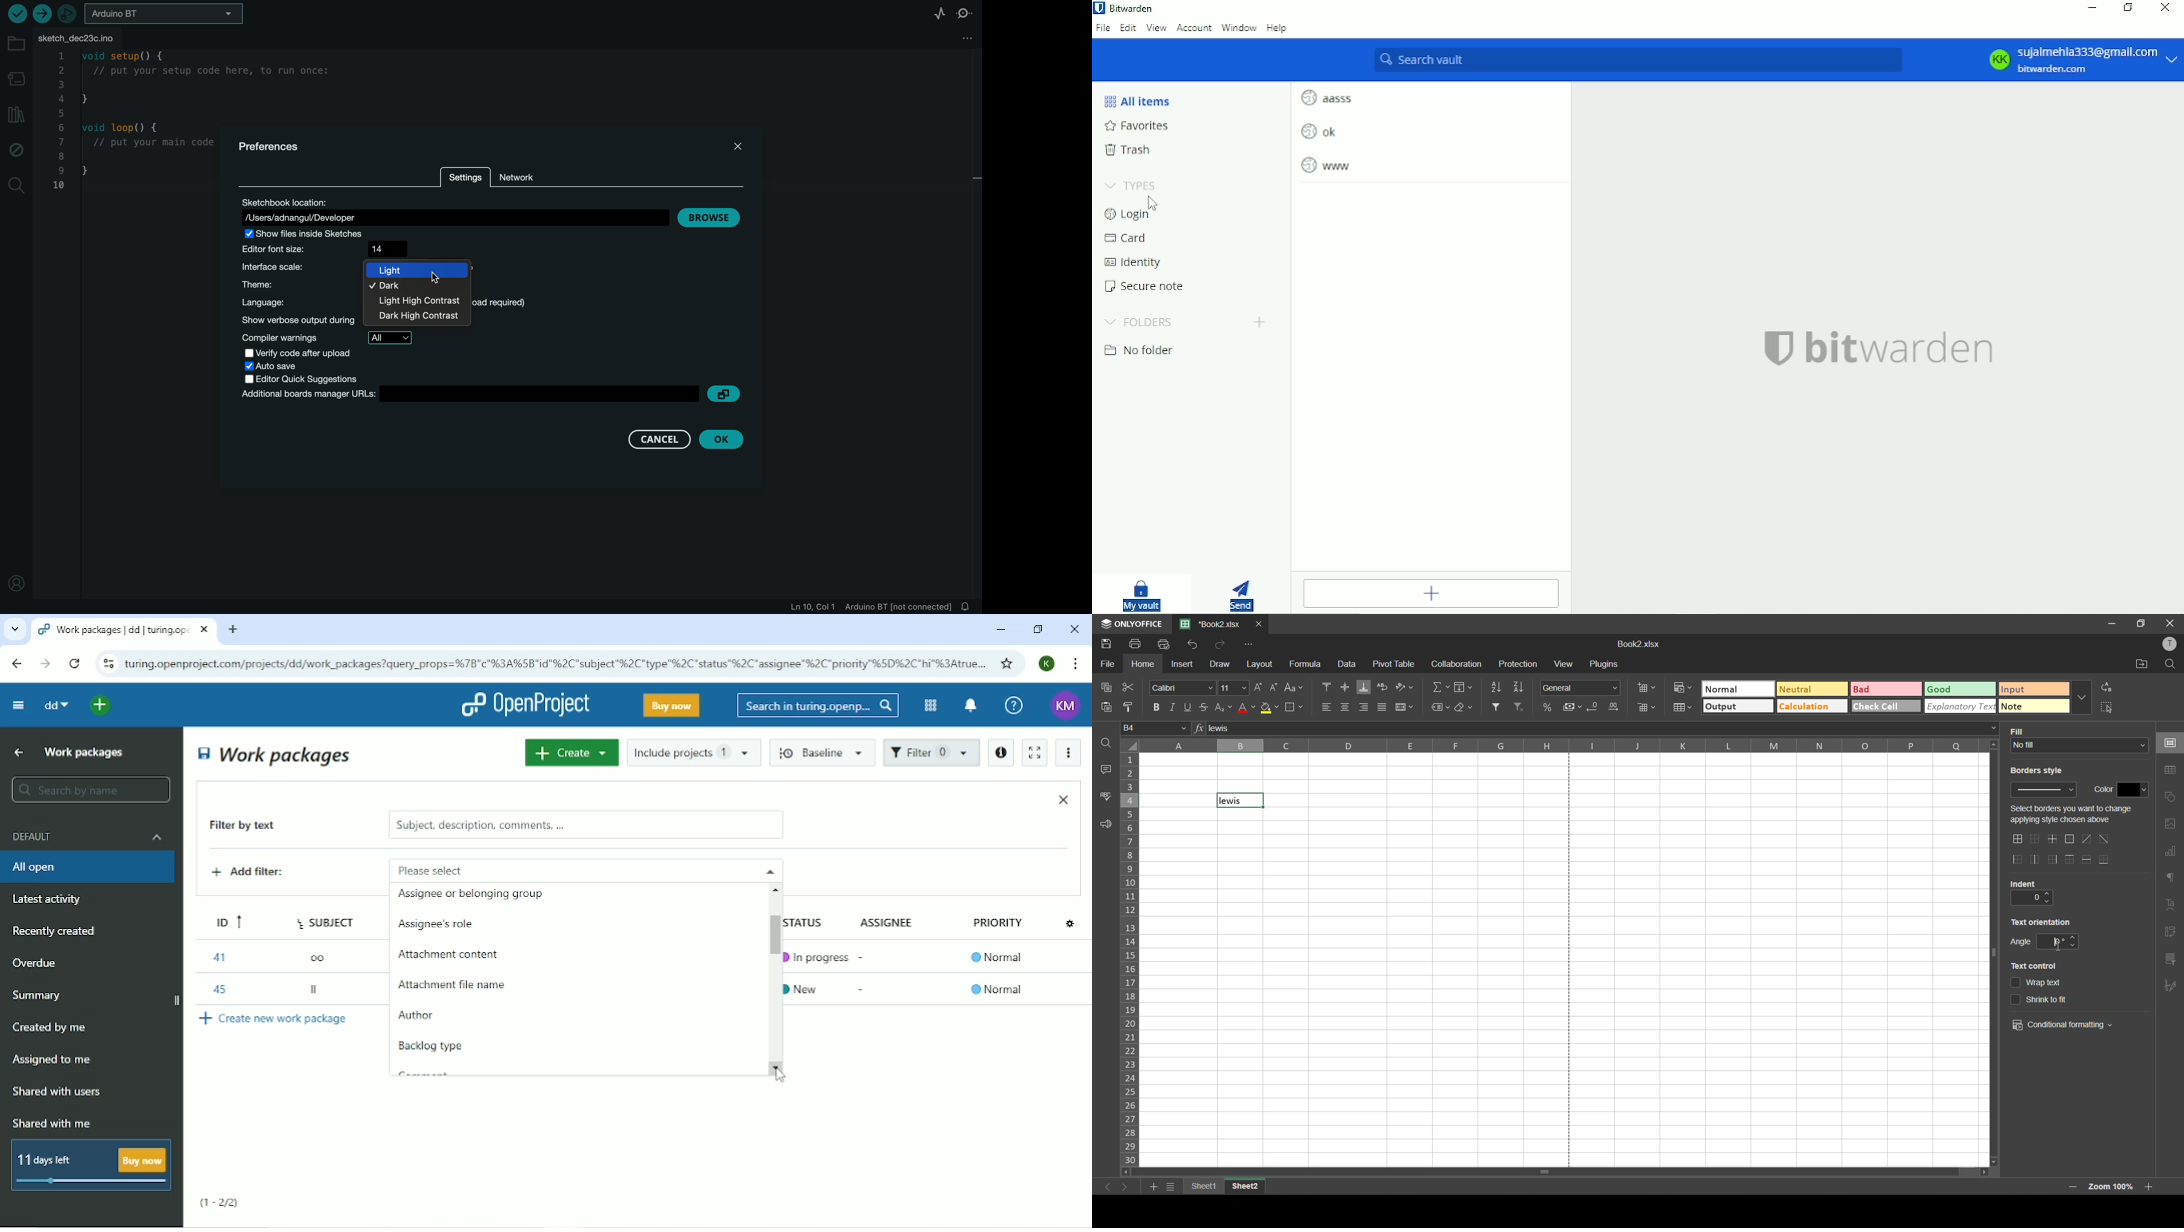 The height and width of the screenshot is (1232, 2184). I want to click on move right, so click(1980, 1173).